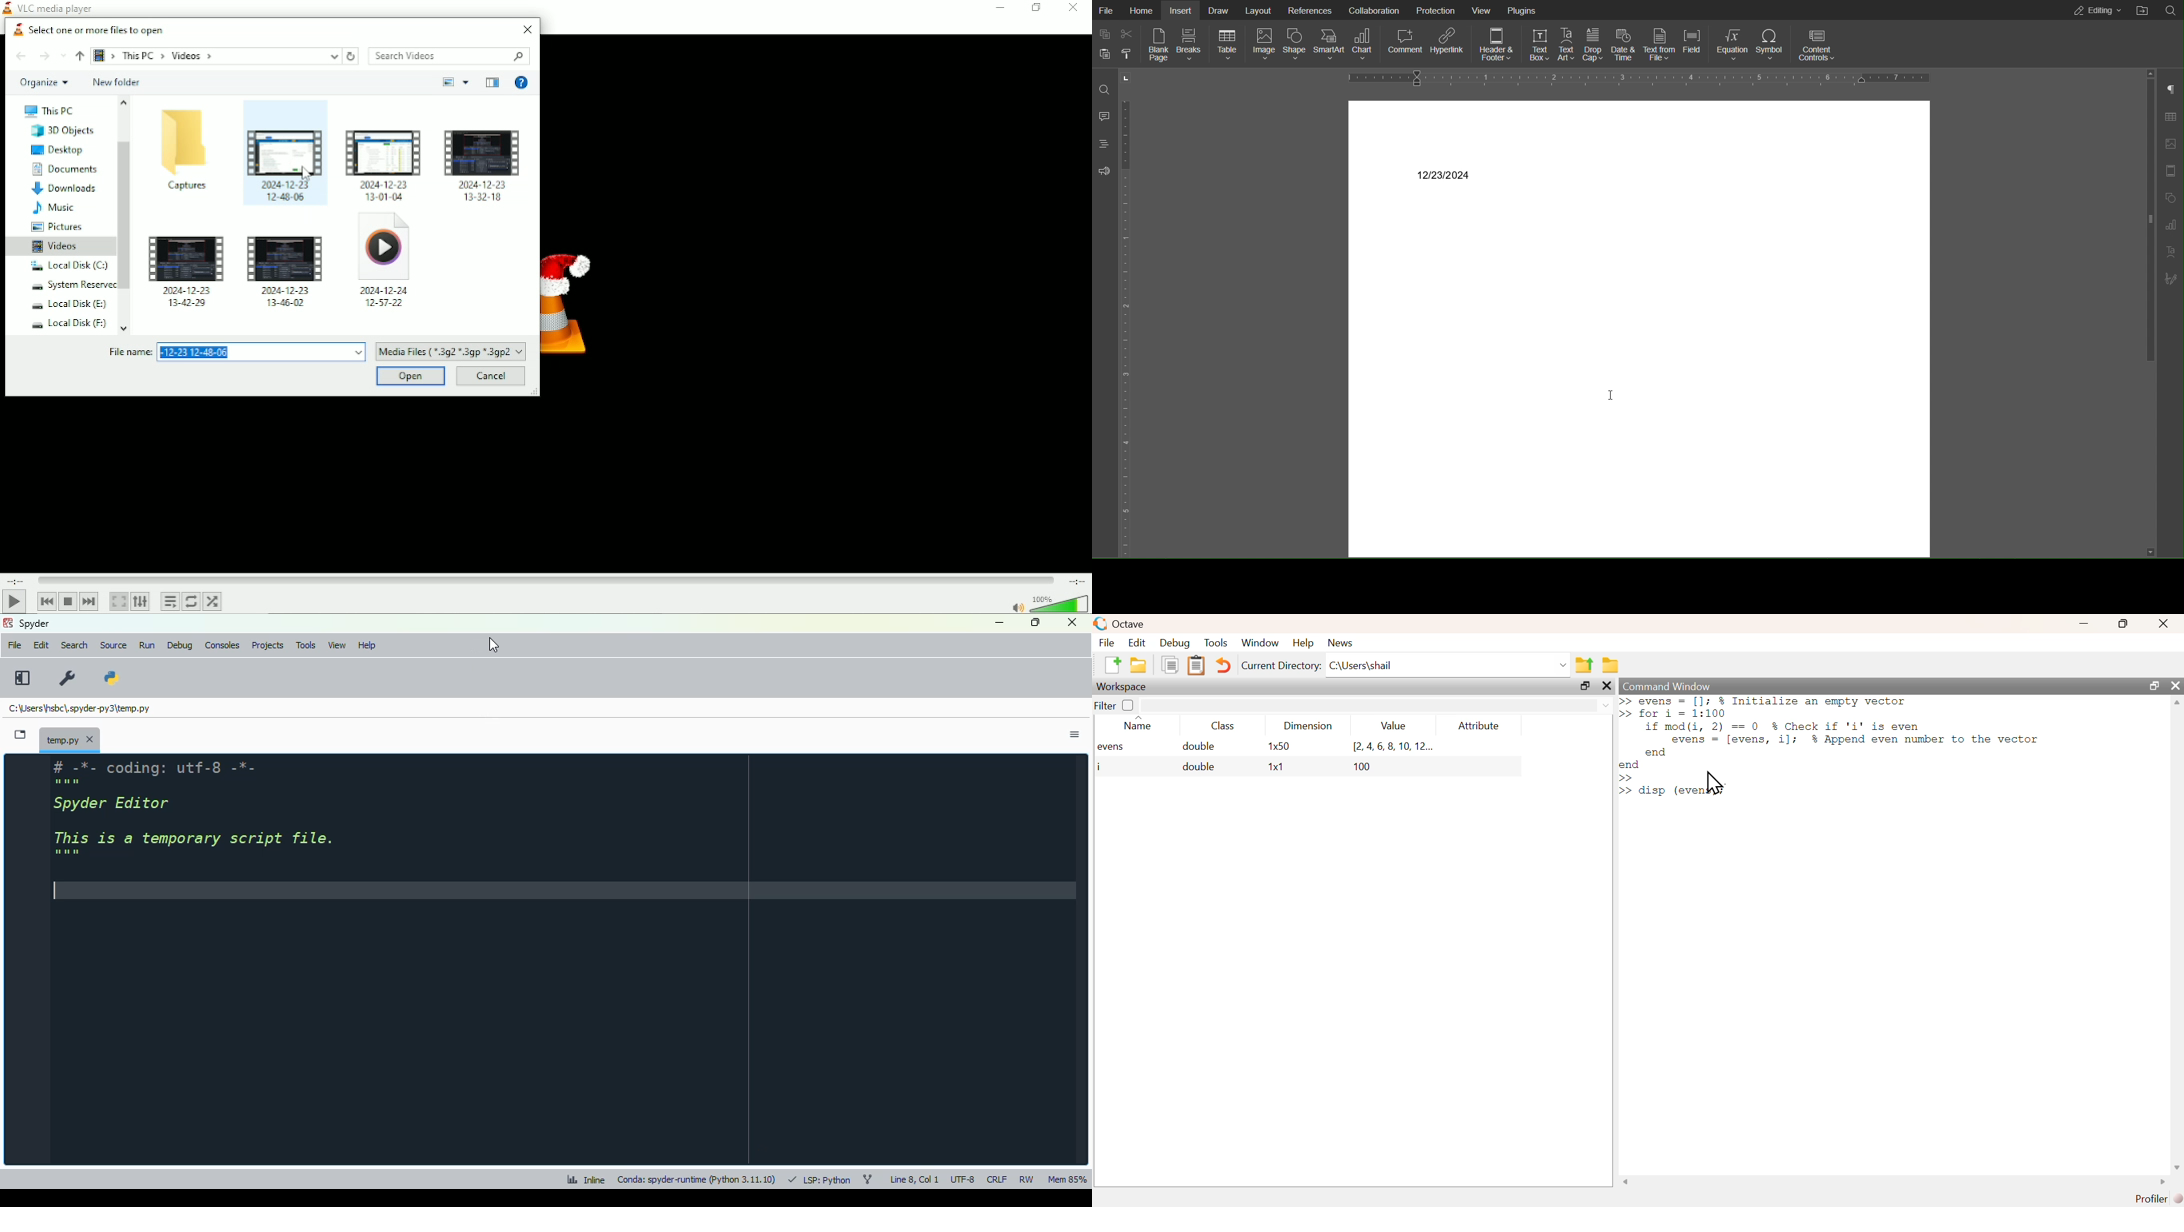  I want to click on RW, so click(1027, 1180).